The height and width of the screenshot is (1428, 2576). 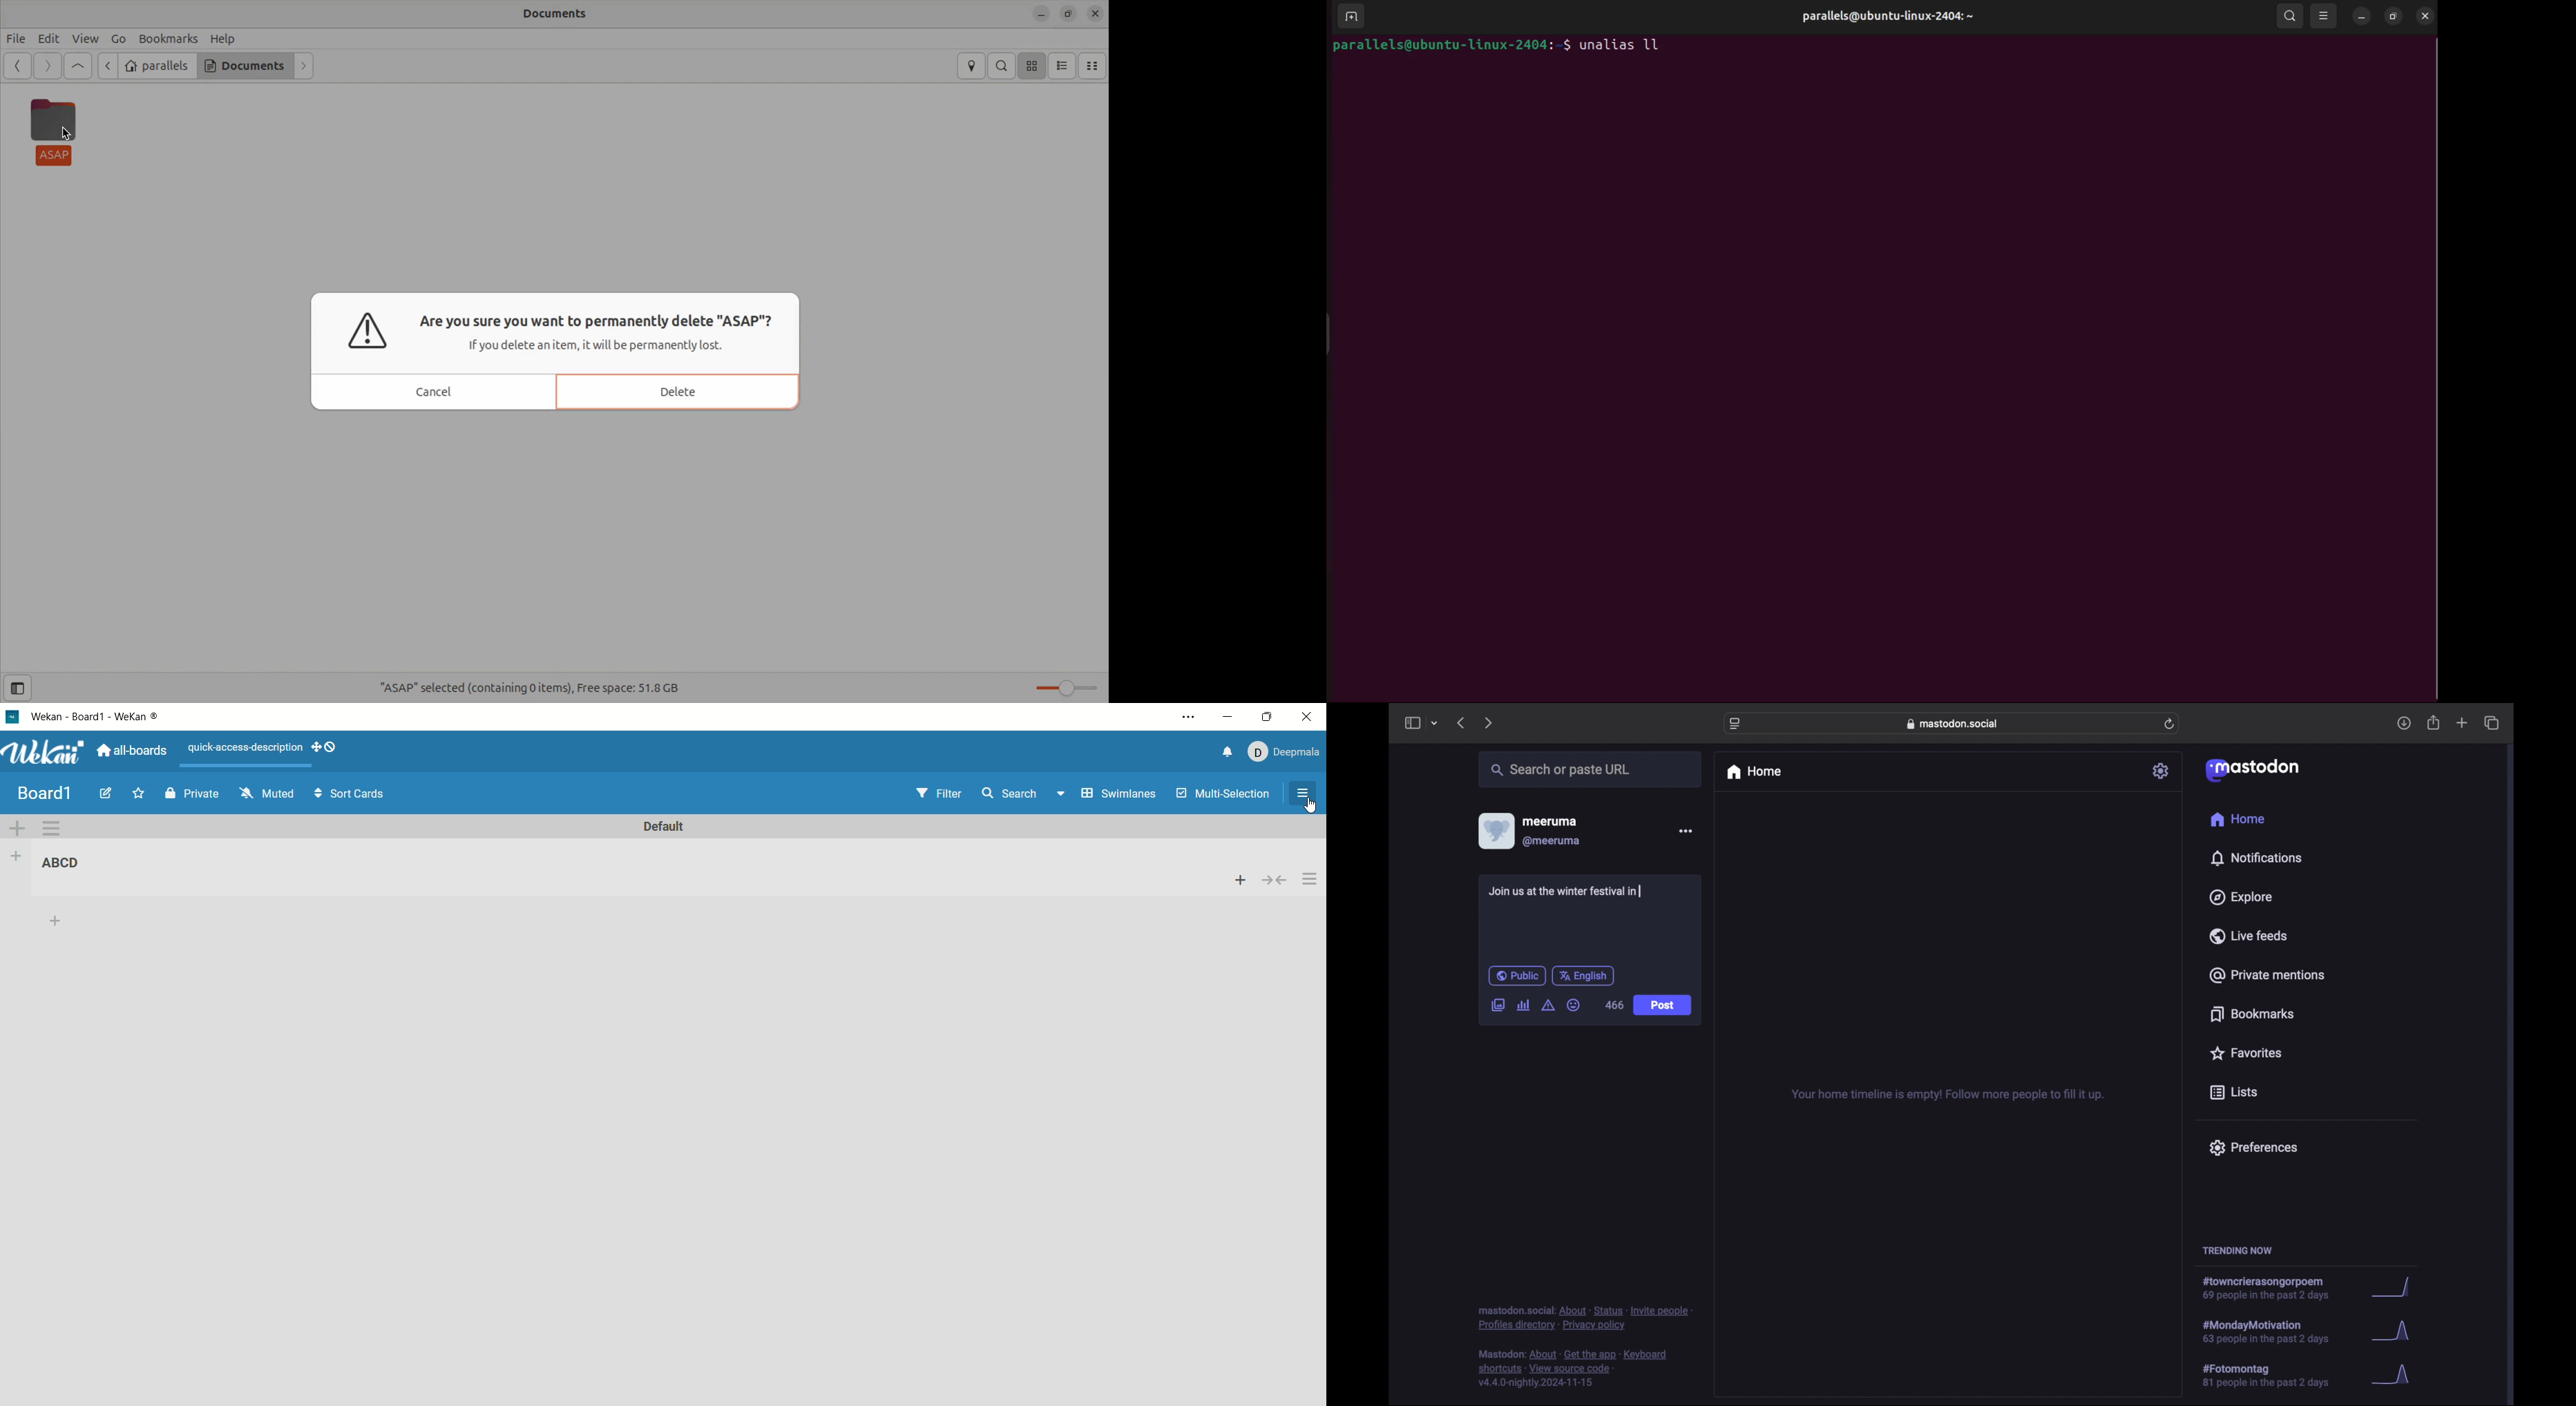 What do you see at coordinates (671, 389) in the screenshot?
I see `Delete` at bounding box center [671, 389].